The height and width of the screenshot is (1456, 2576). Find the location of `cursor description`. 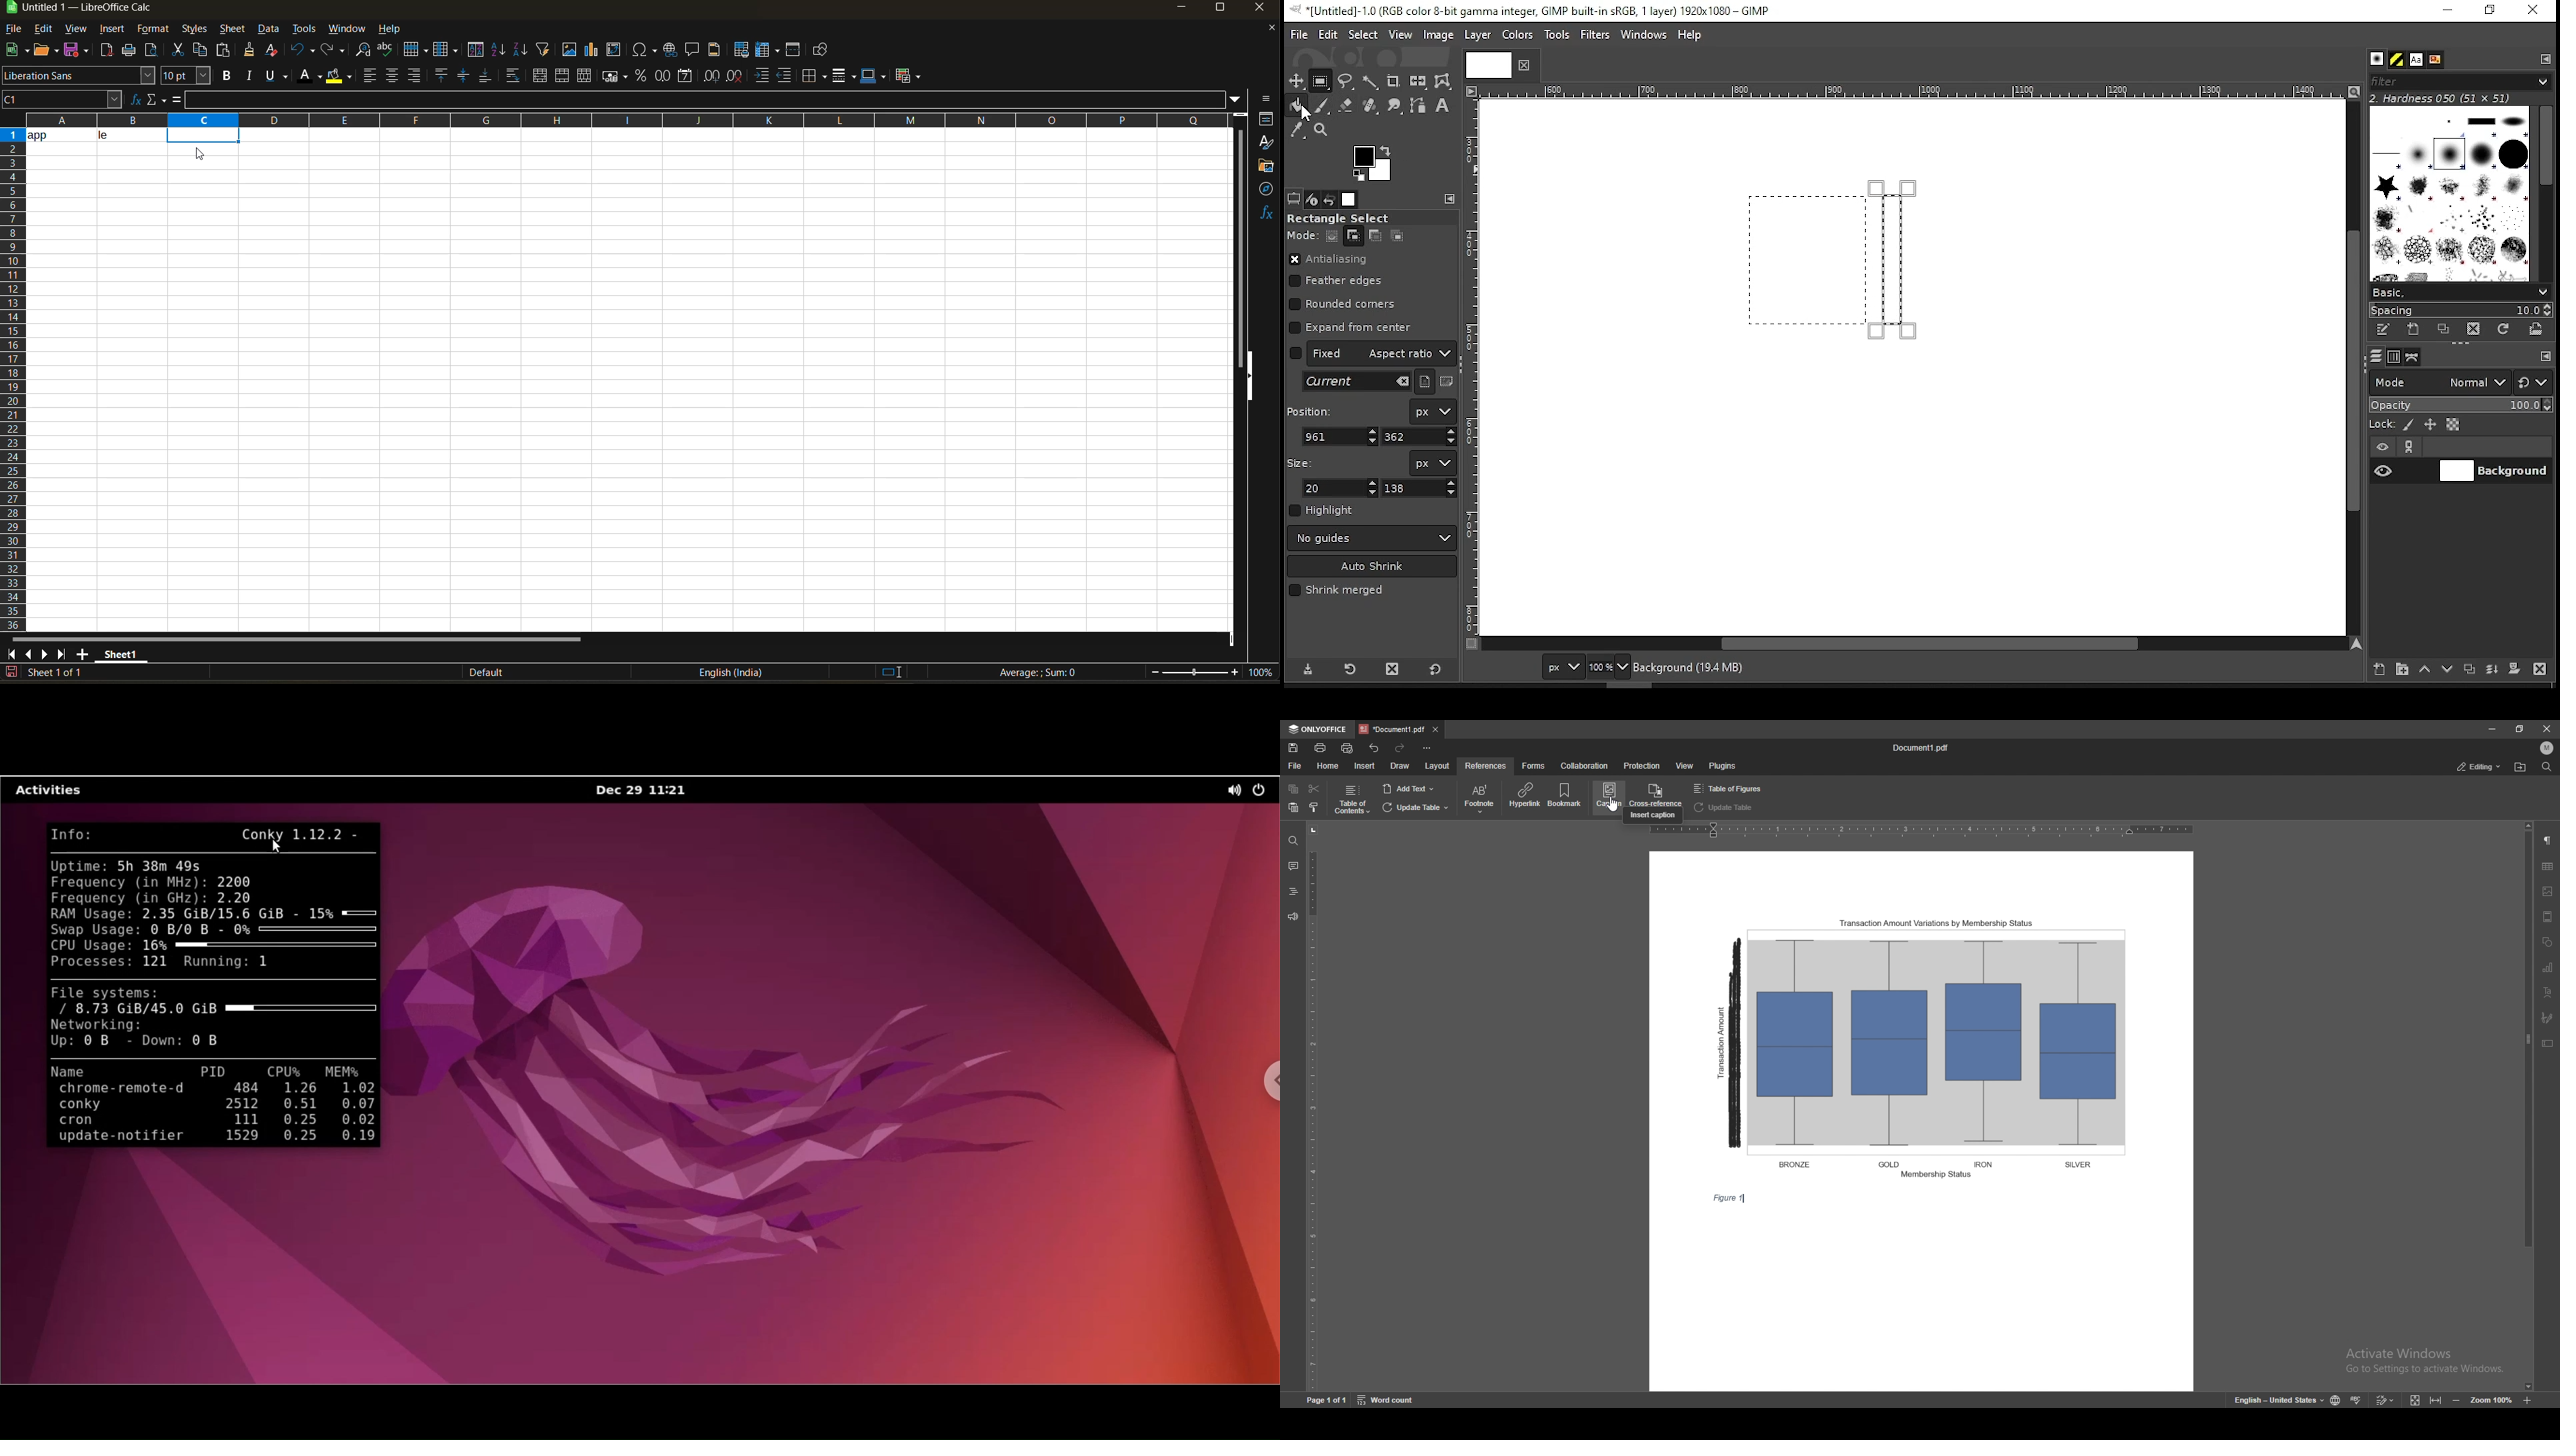

cursor description is located at coordinates (1653, 816).